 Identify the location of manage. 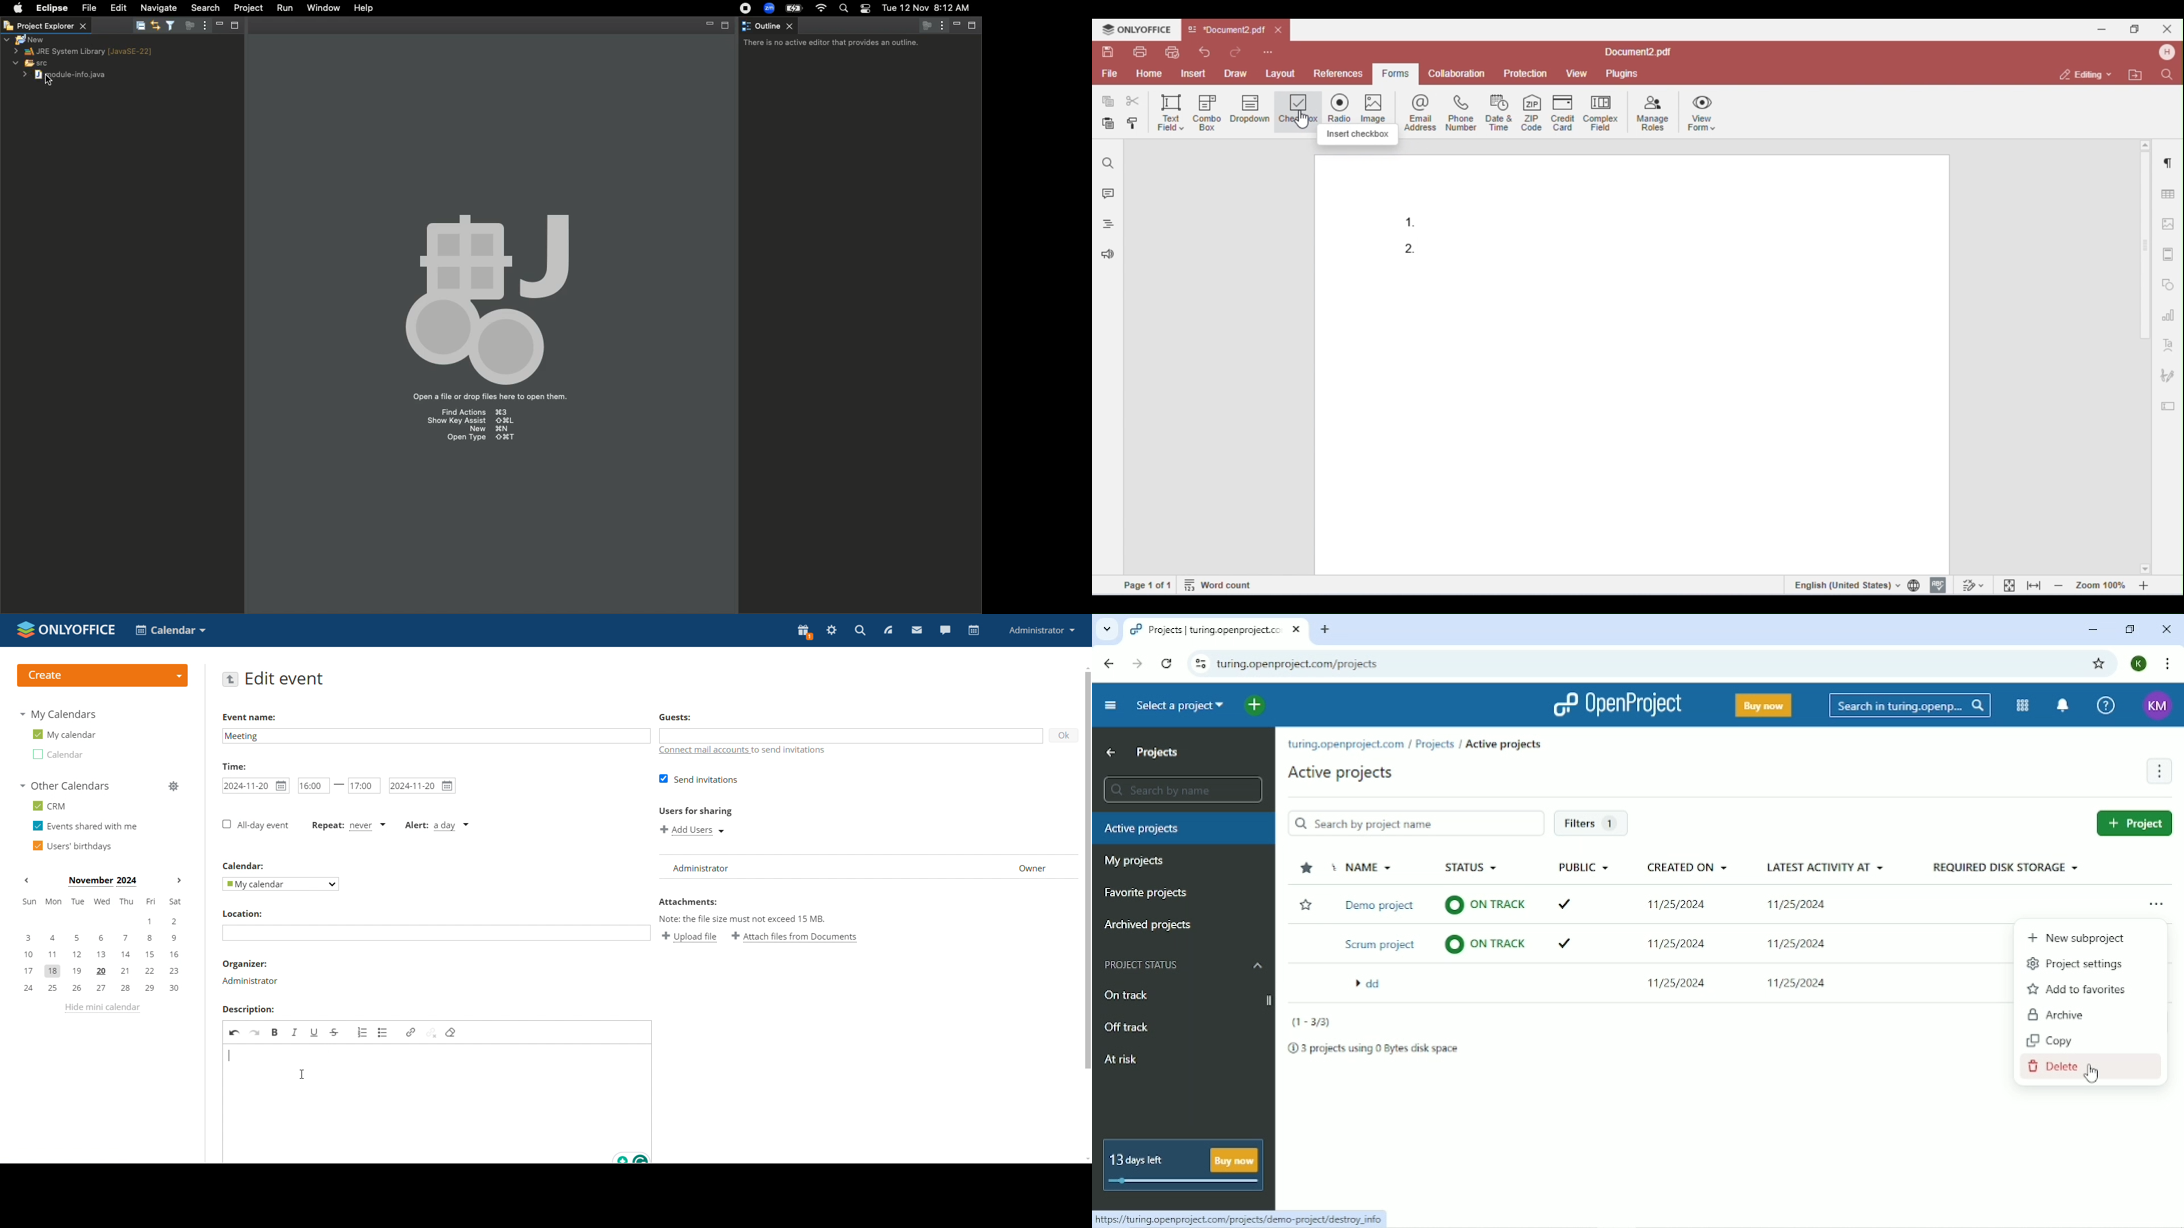
(173, 786).